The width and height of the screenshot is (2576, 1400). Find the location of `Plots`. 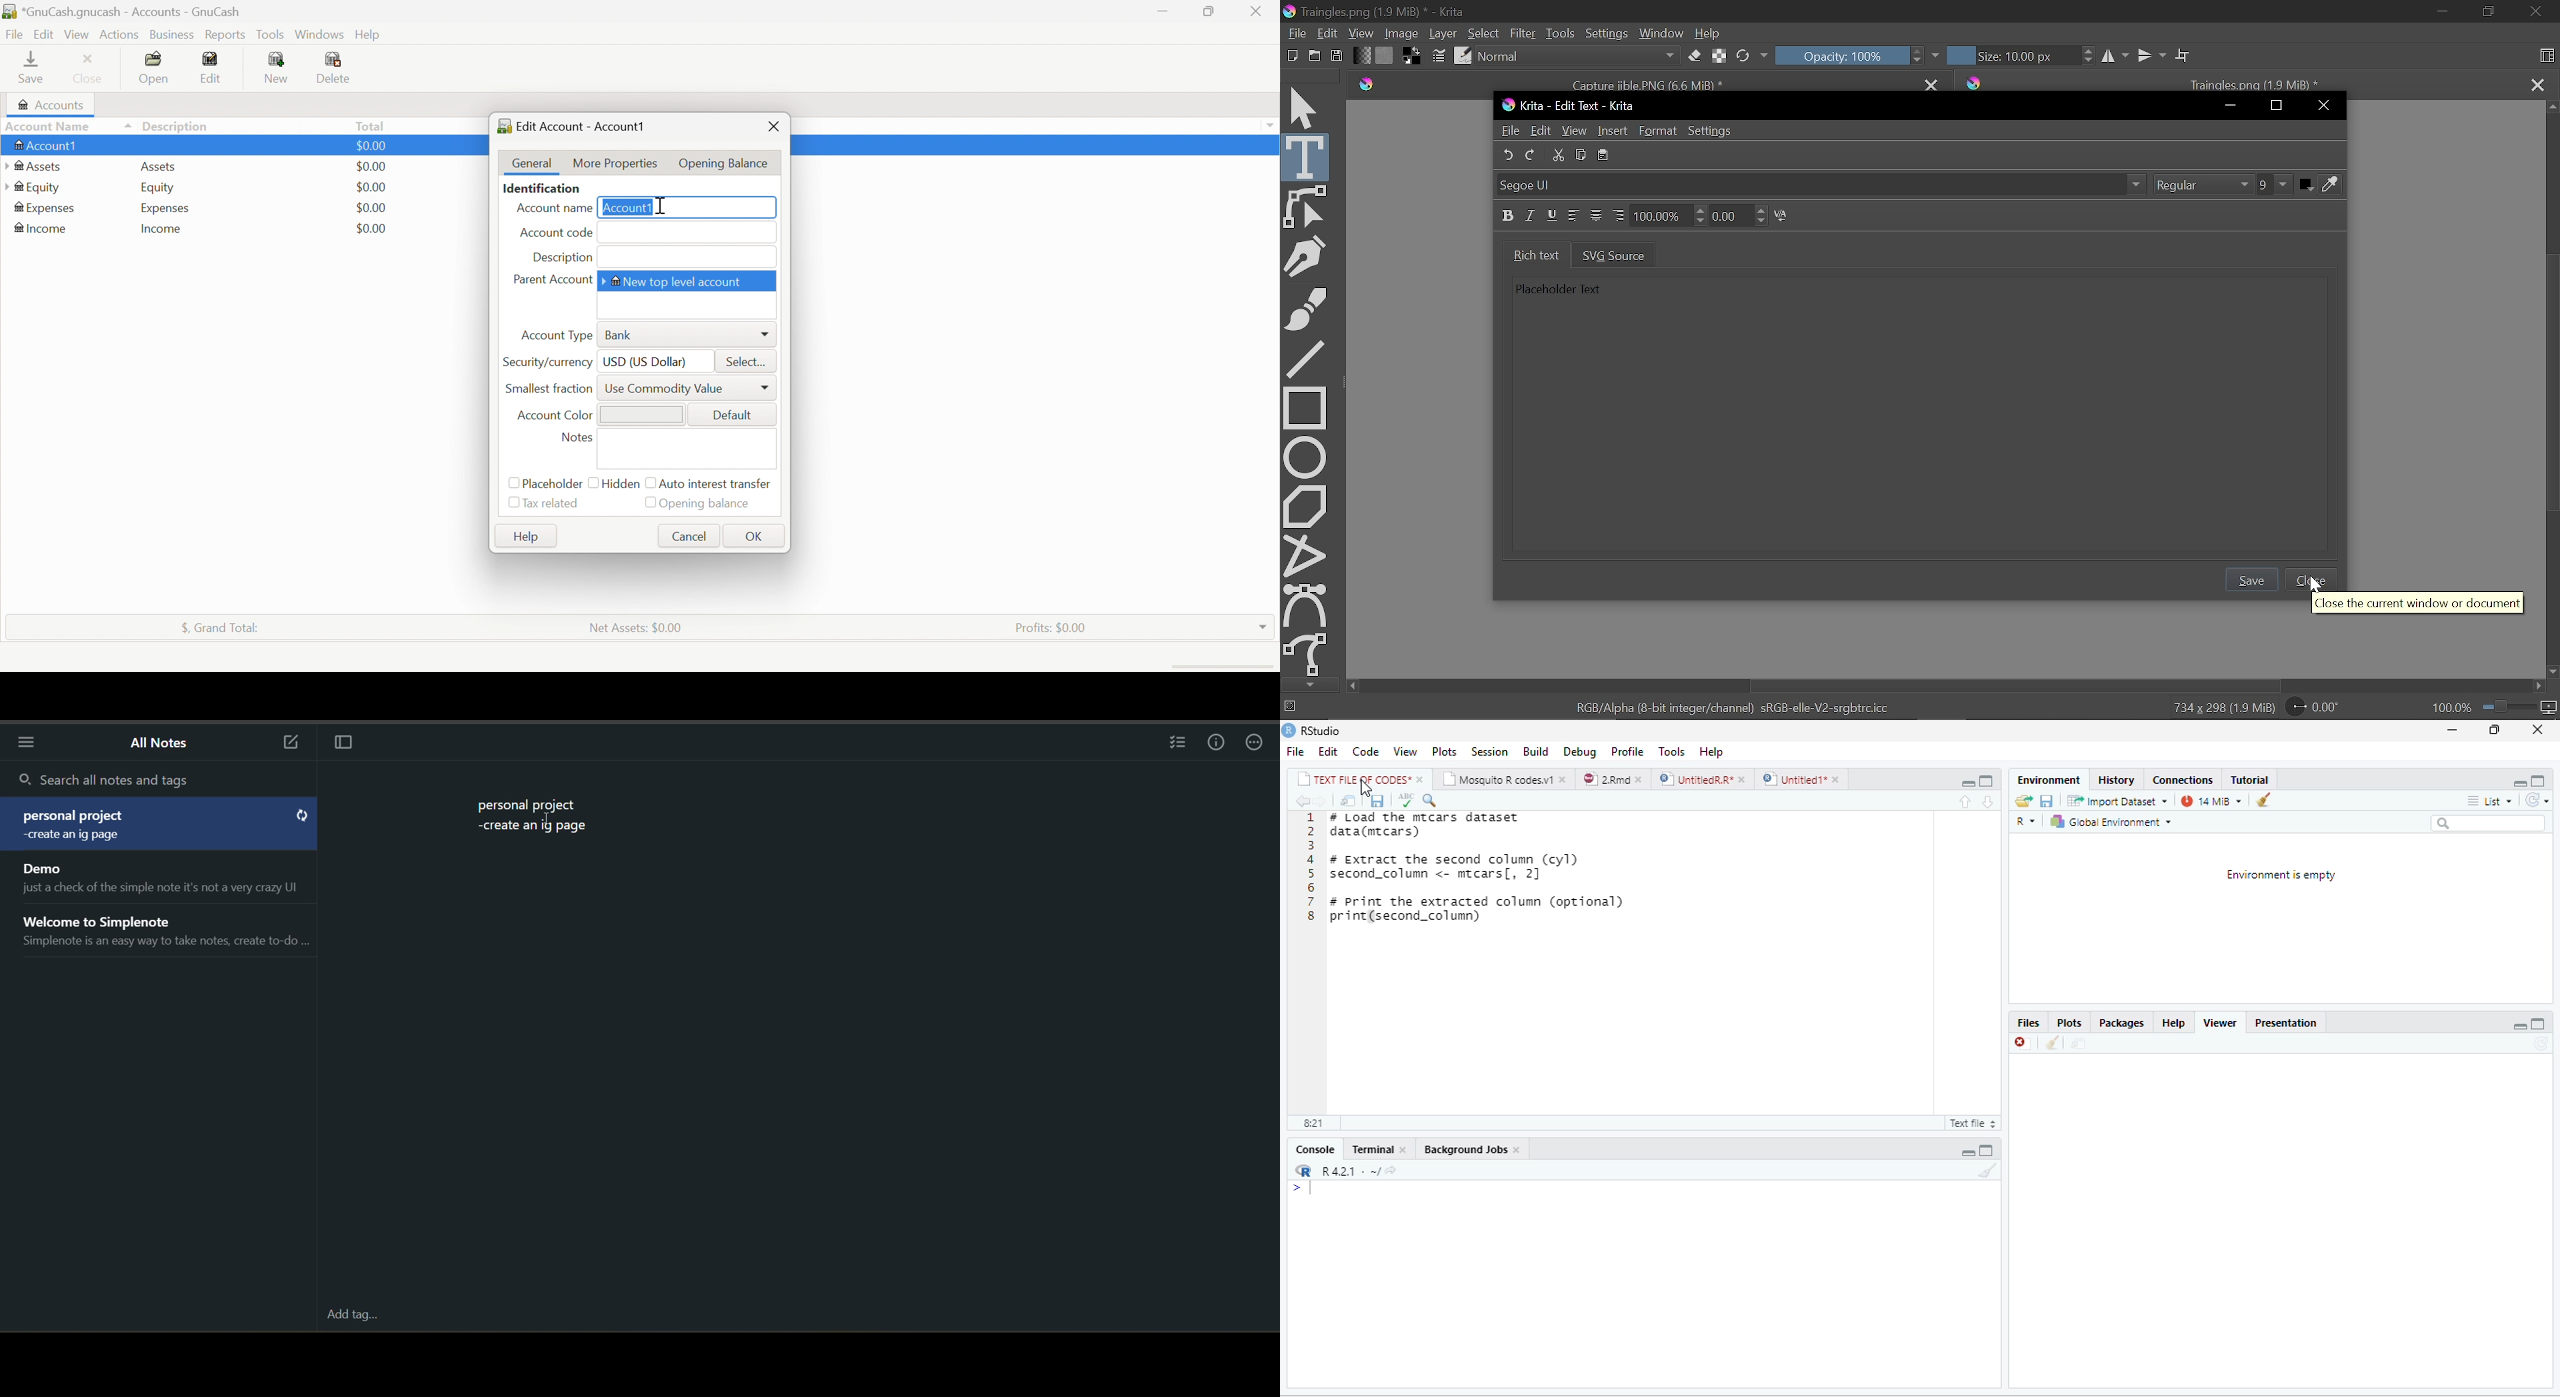

Plots is located at coordinates (2073, 1023).